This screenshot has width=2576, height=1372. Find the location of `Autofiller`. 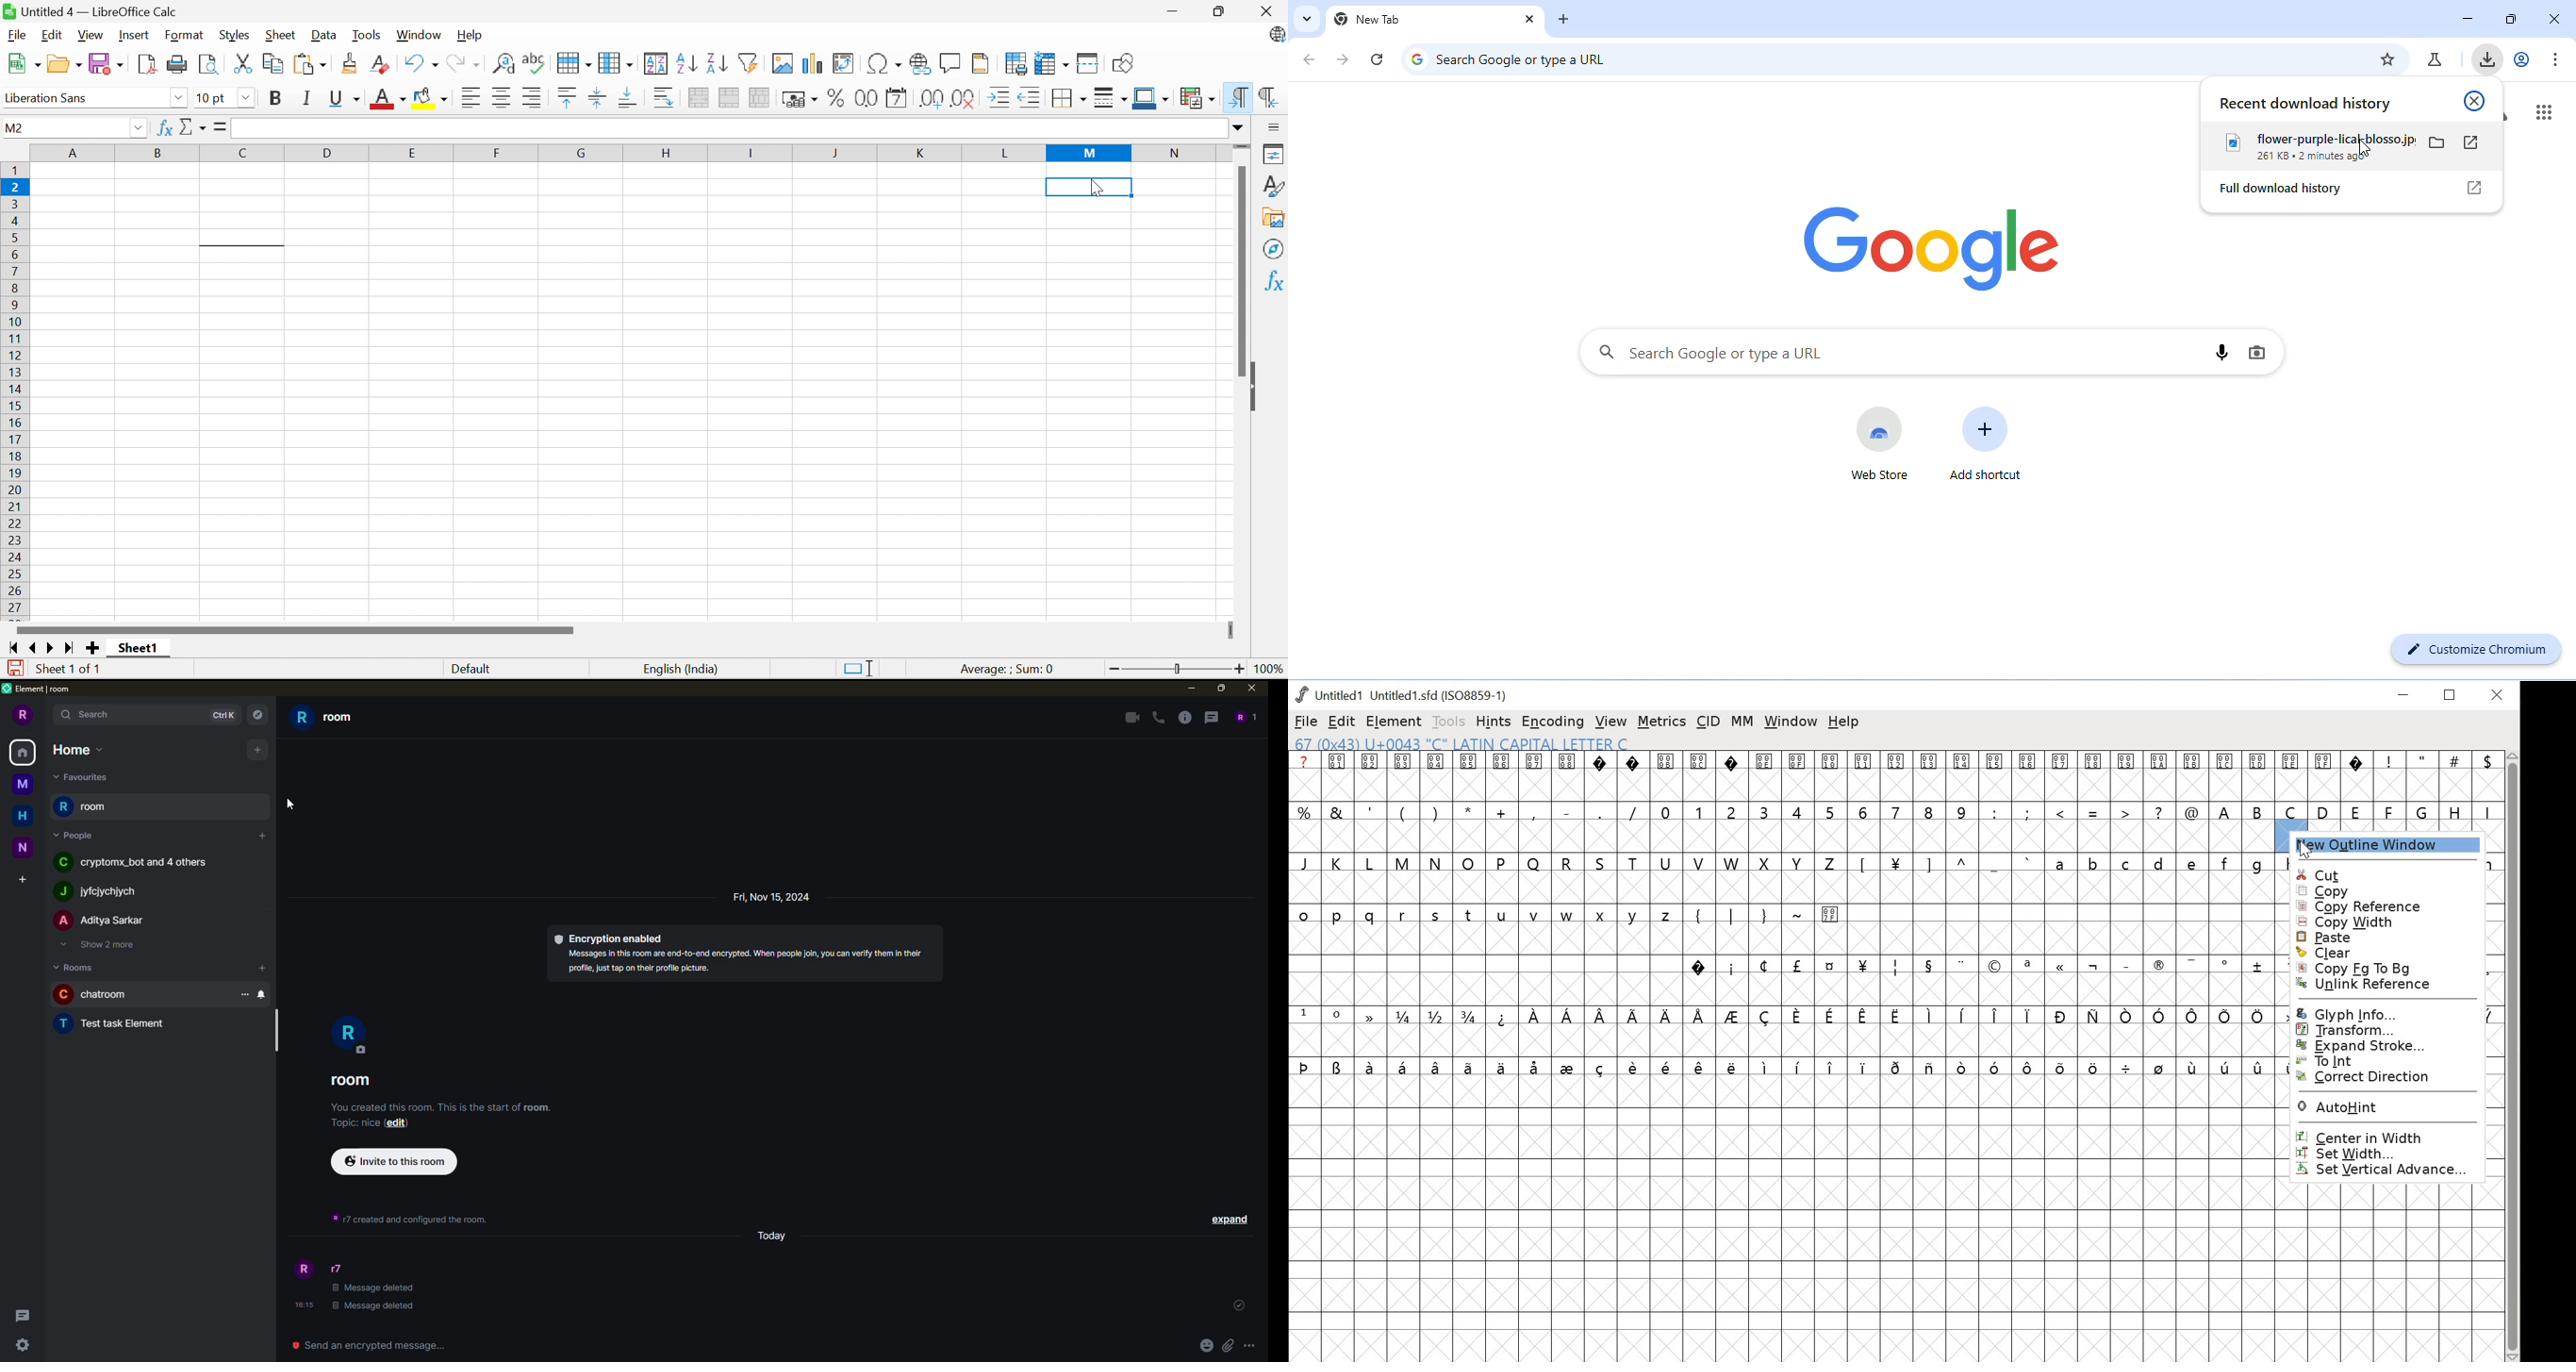

Autofiller is located at coordinates (747, 62).